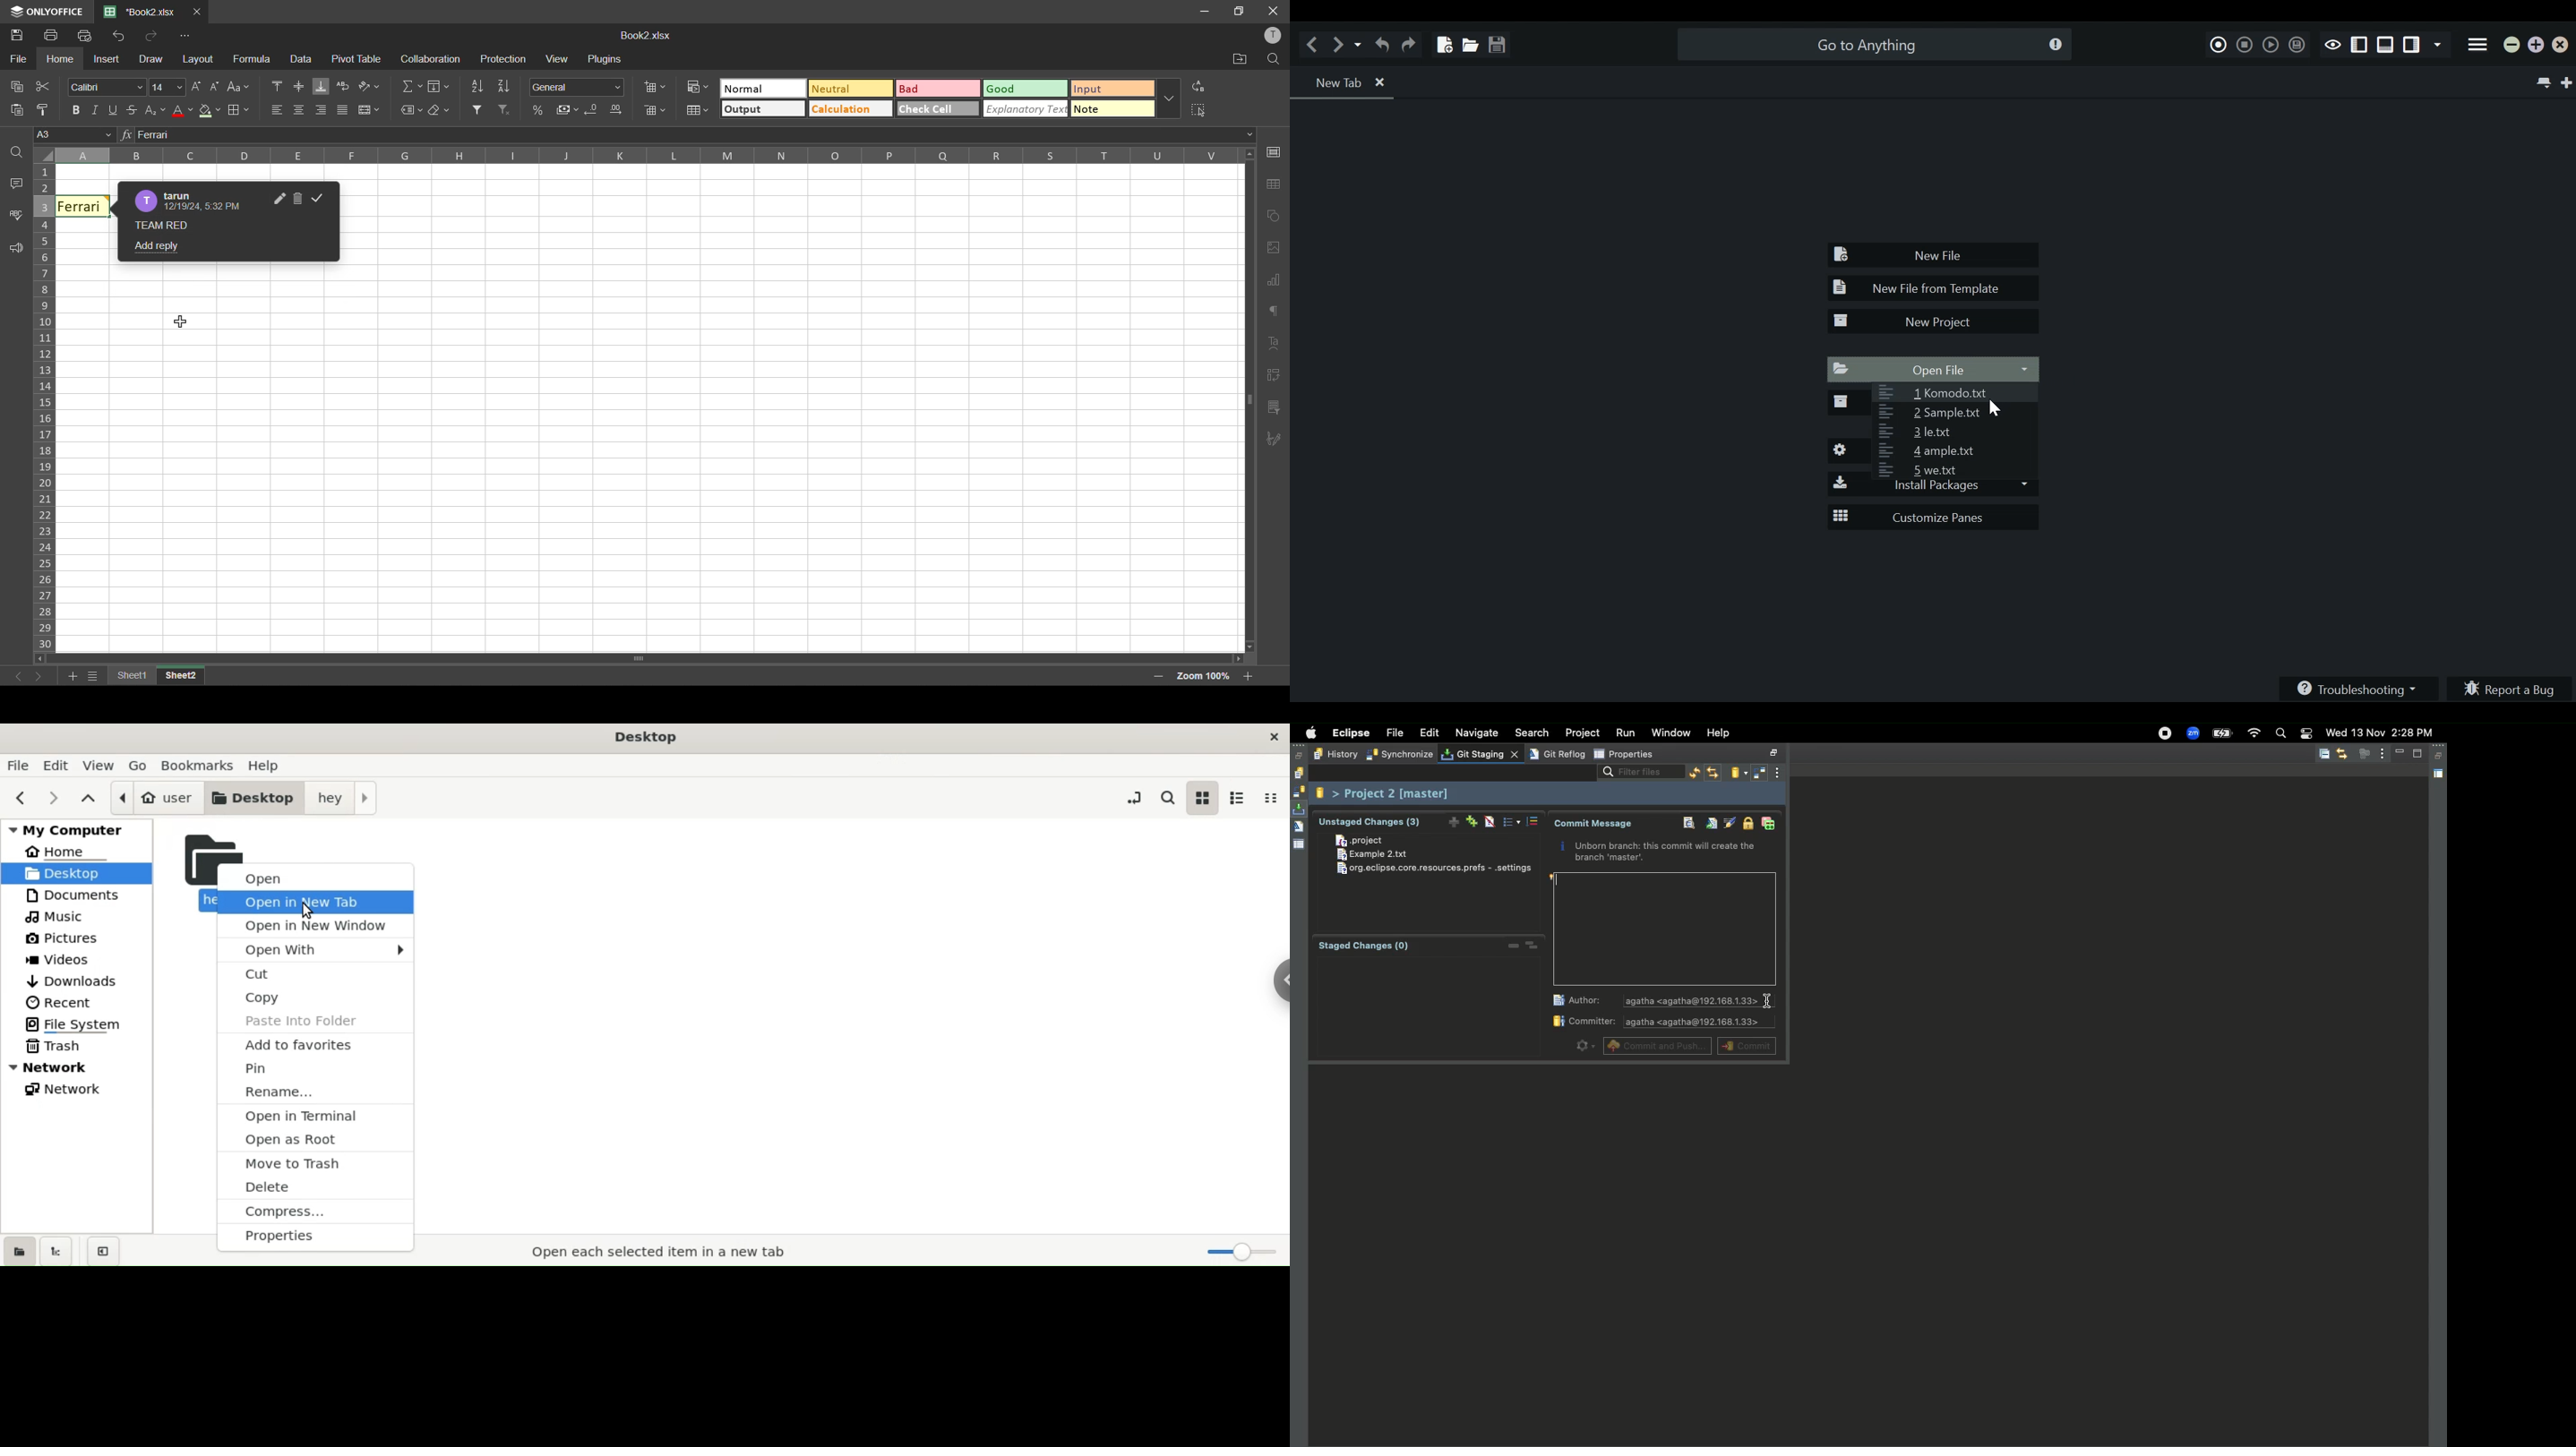 This screenshot has height=1456, width=2576. What do you see at coordinates (536, 110) in the screenshot?
I see `percent` at bounding box center [536, 110].